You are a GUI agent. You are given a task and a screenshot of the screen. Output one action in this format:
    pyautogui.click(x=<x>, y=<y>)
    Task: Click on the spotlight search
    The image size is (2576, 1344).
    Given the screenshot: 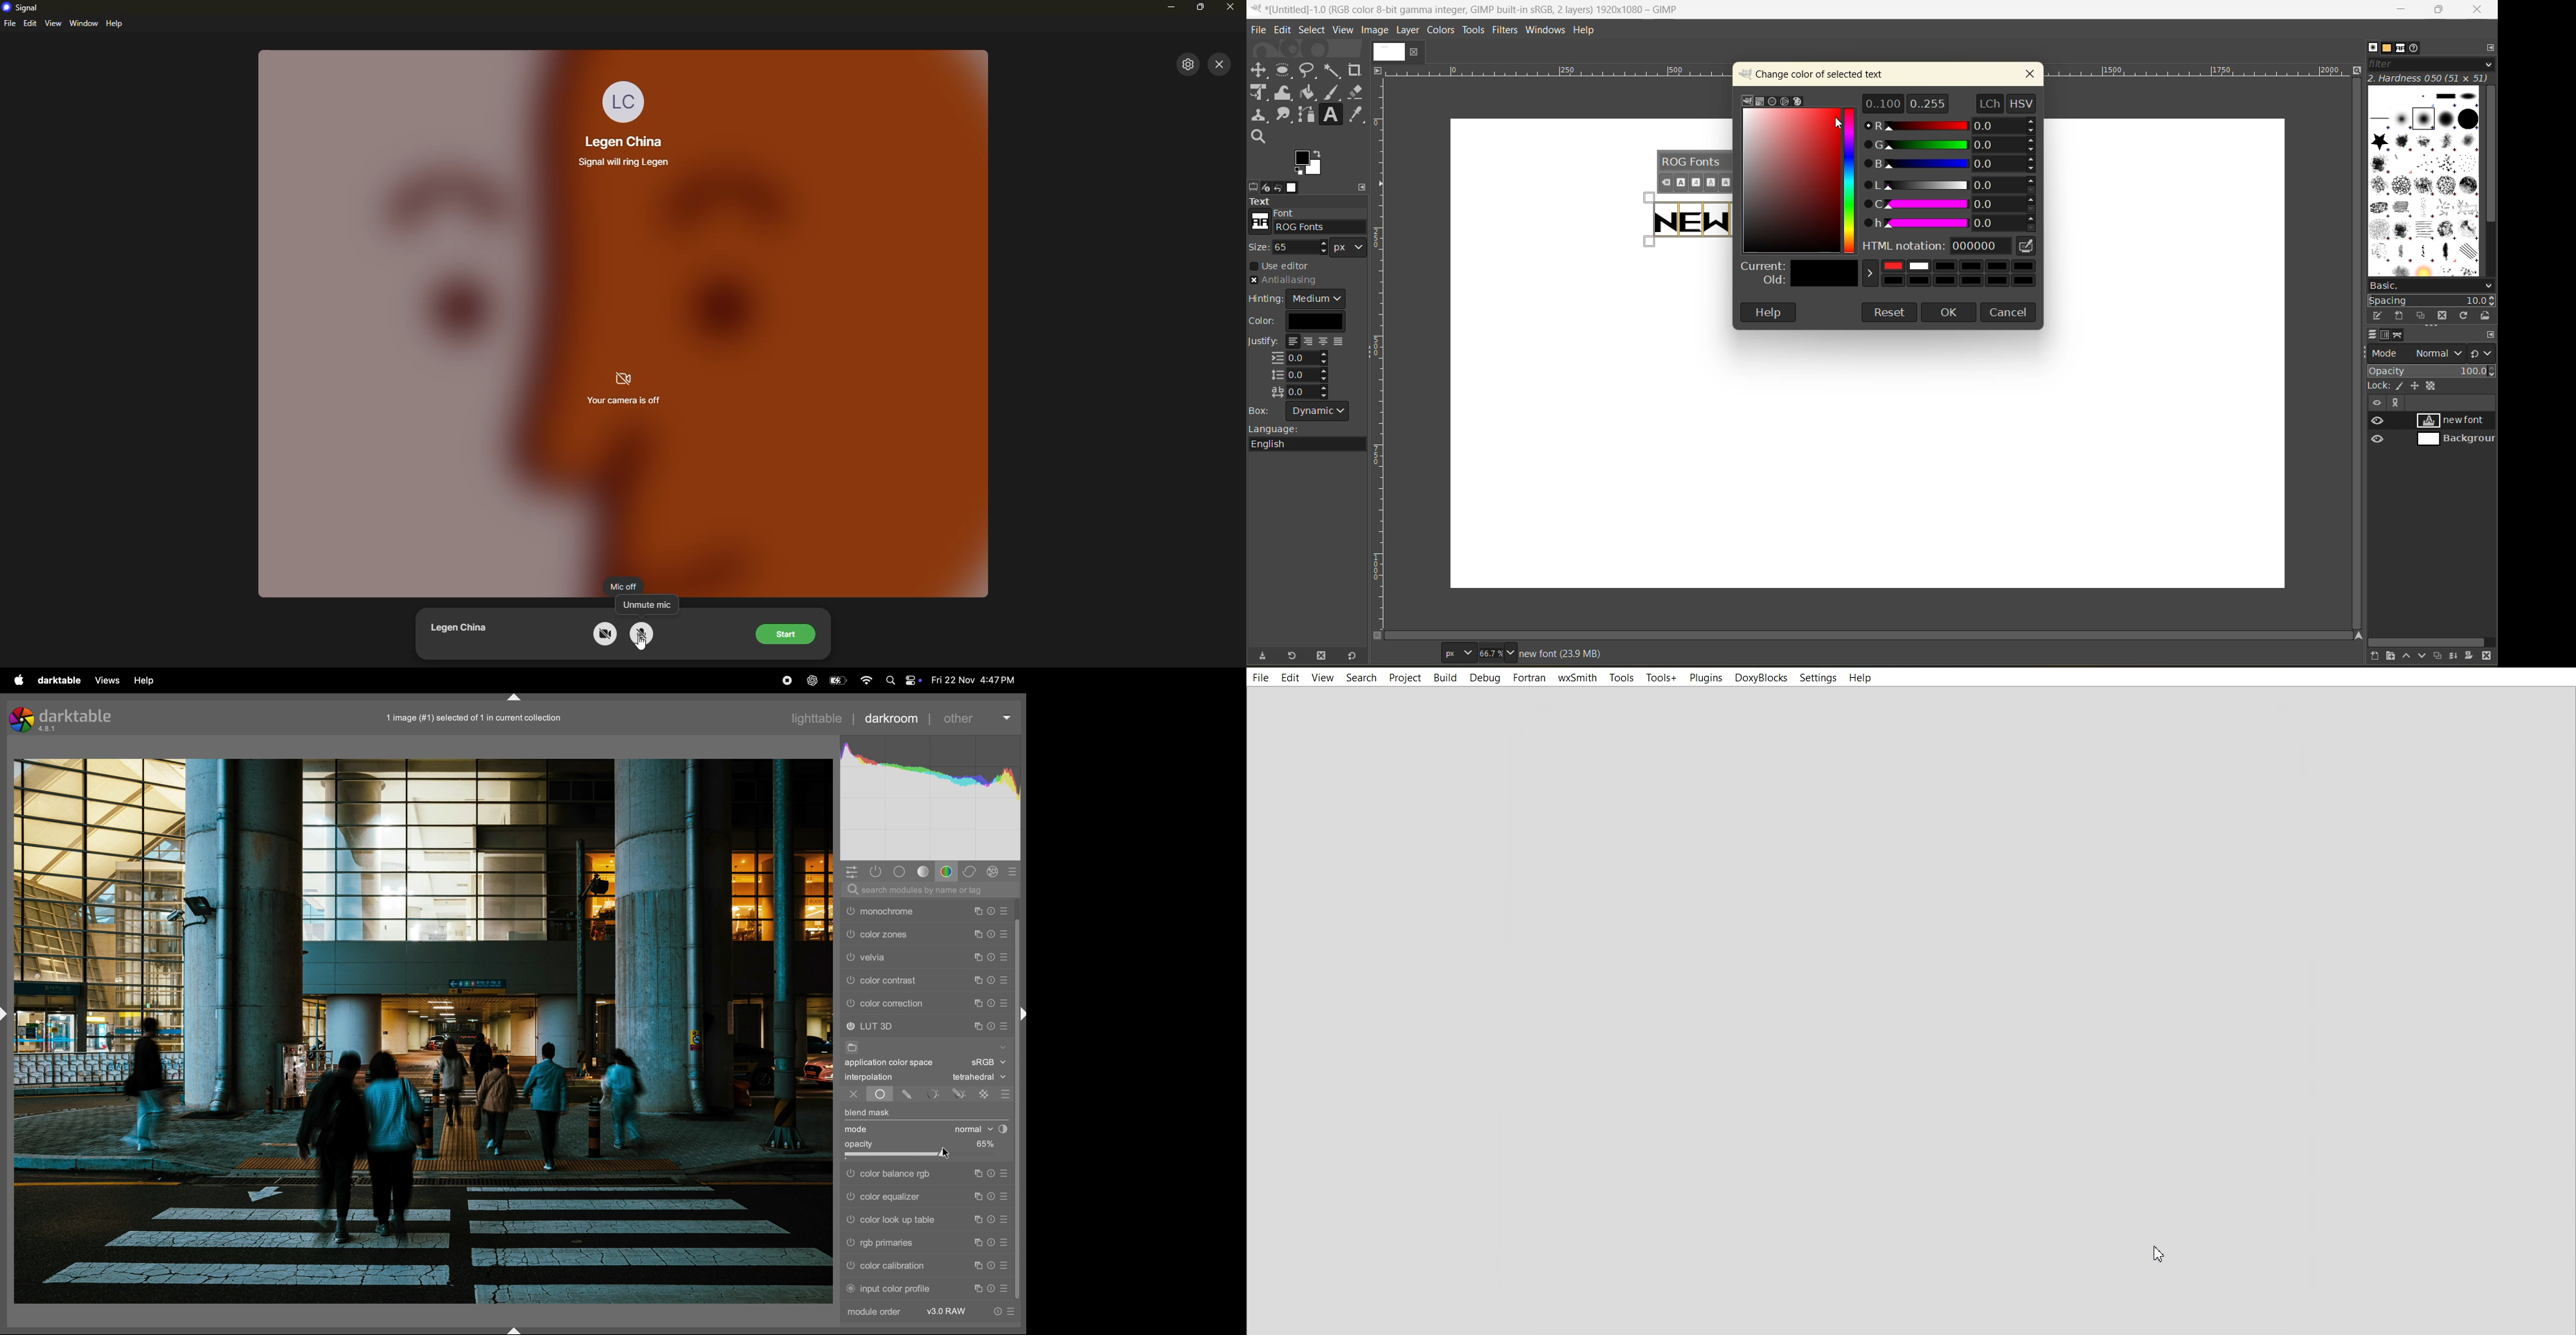 What is the action you would take?
    pyautogui.click(x=890, y=679)
    